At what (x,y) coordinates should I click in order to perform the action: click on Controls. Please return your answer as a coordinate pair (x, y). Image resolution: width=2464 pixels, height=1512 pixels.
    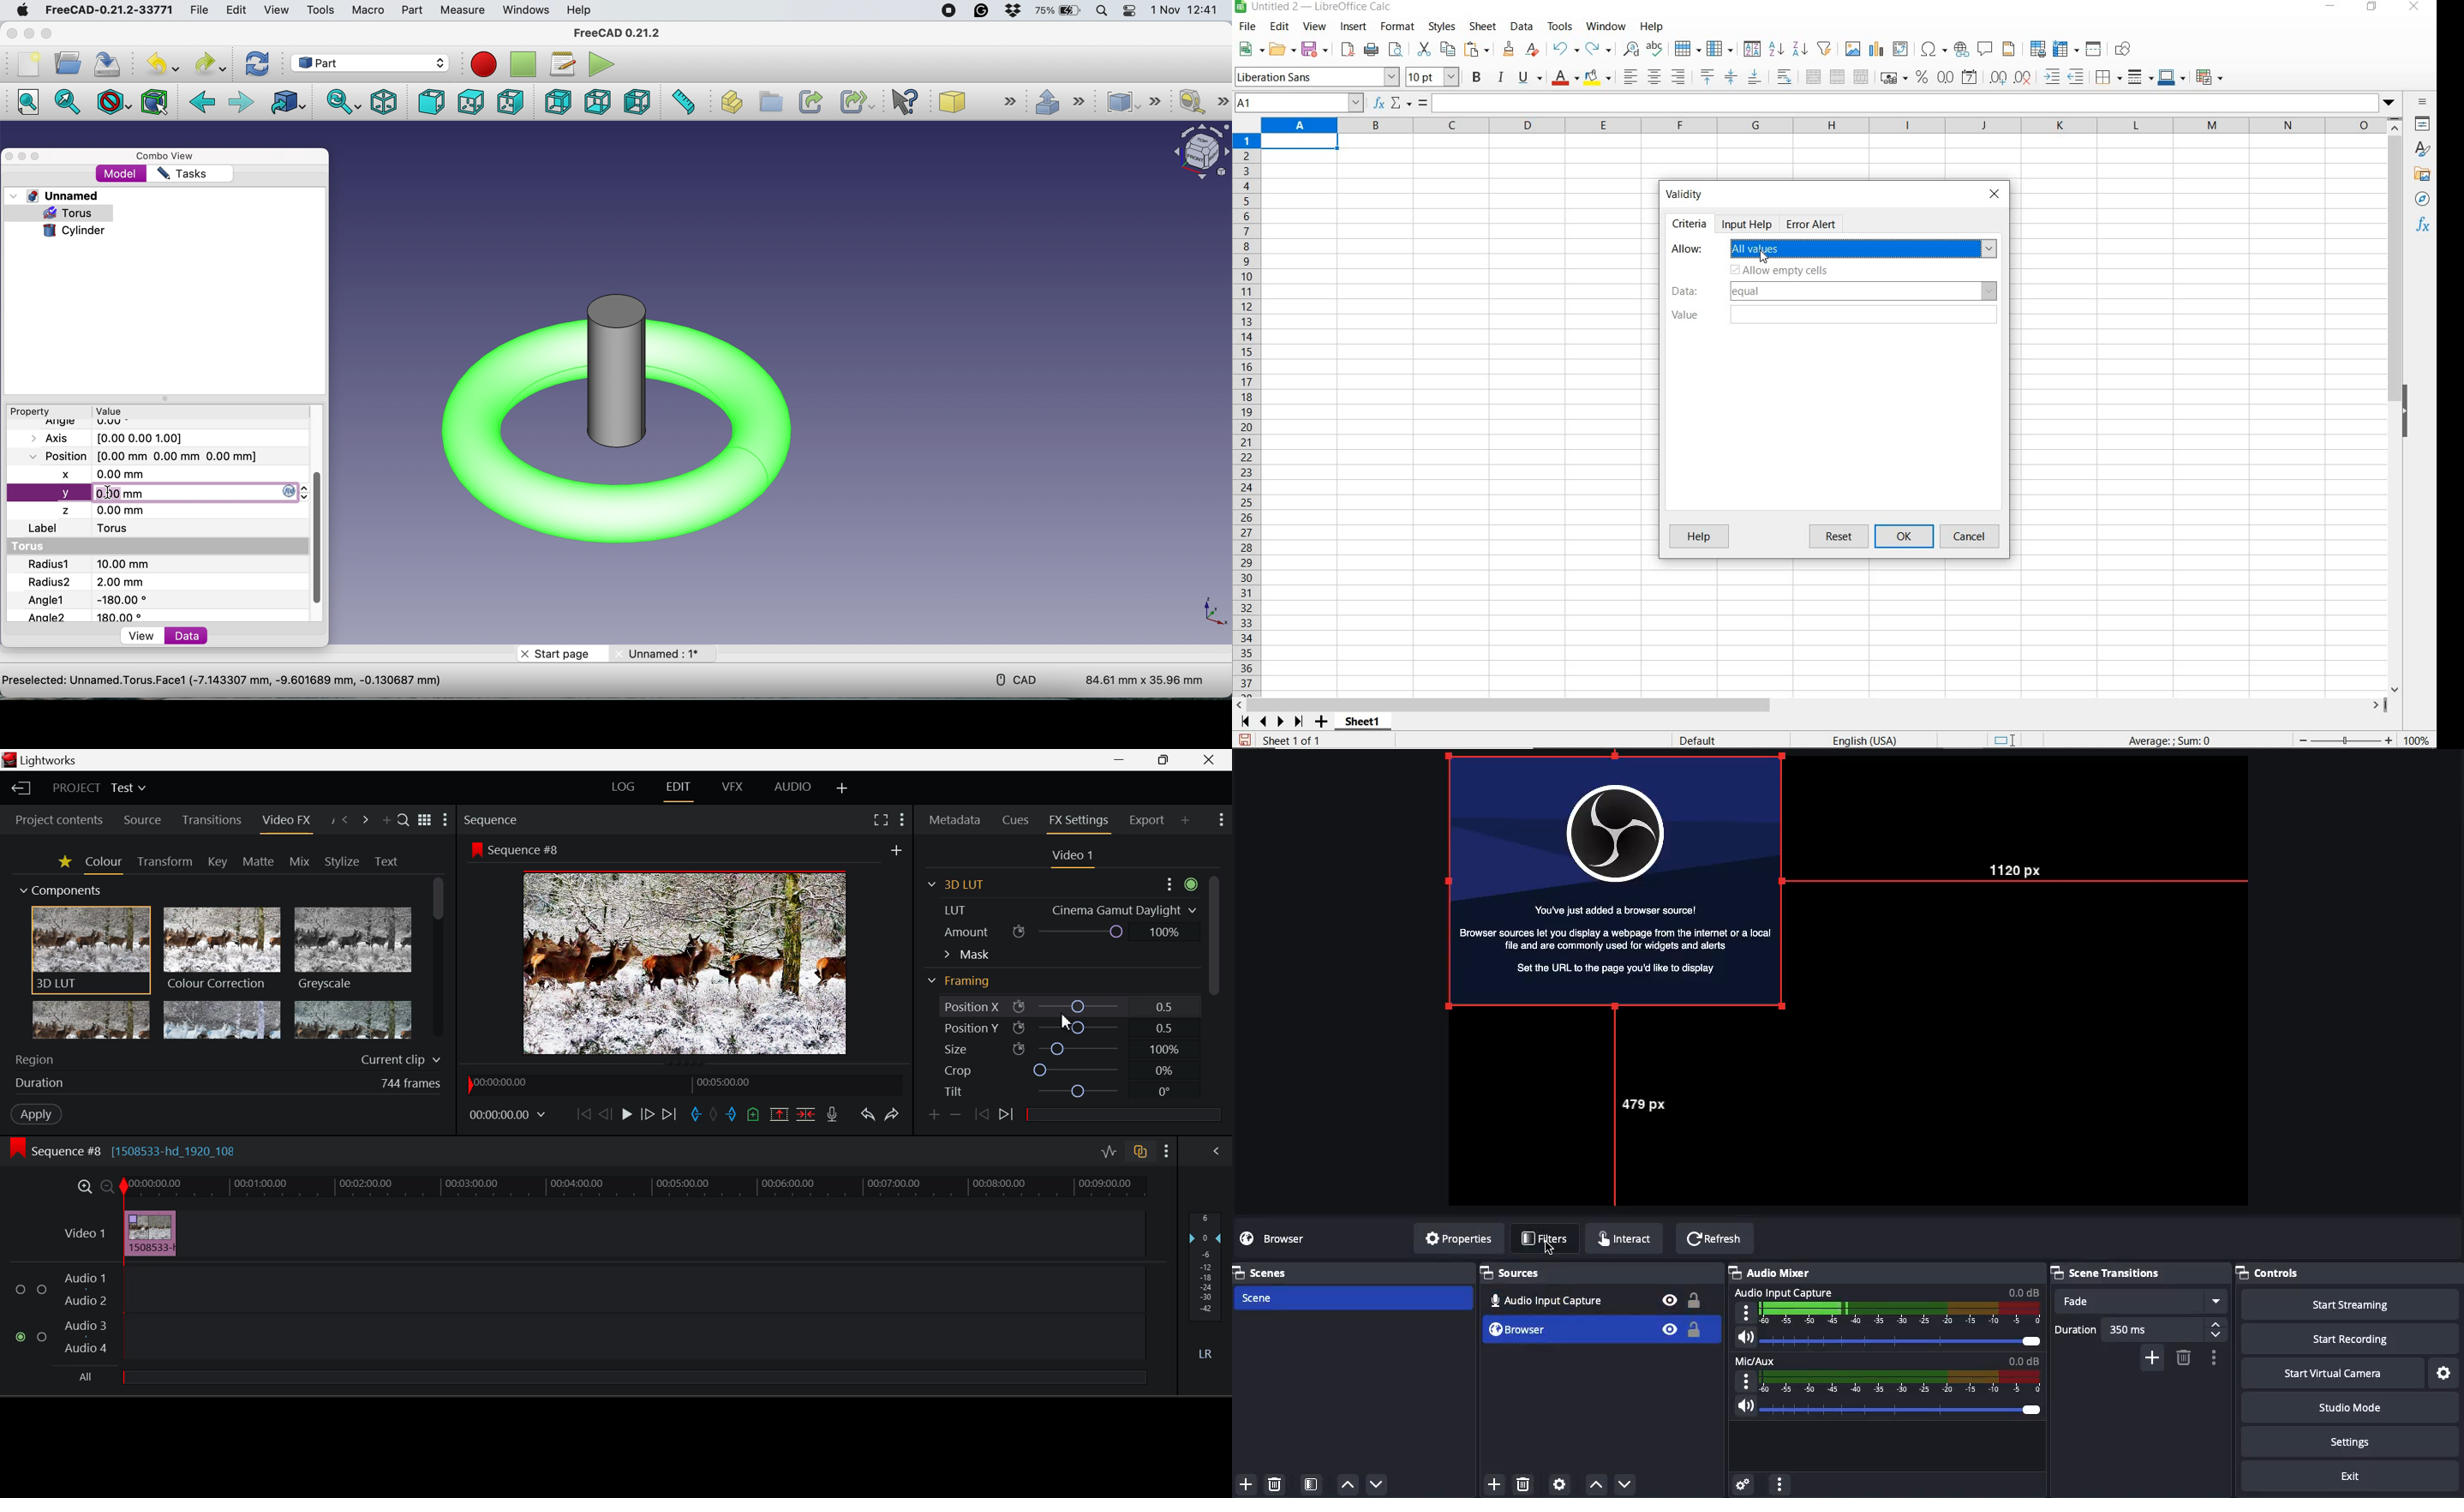
    Looking at the image, I should click on (2347, 1273).